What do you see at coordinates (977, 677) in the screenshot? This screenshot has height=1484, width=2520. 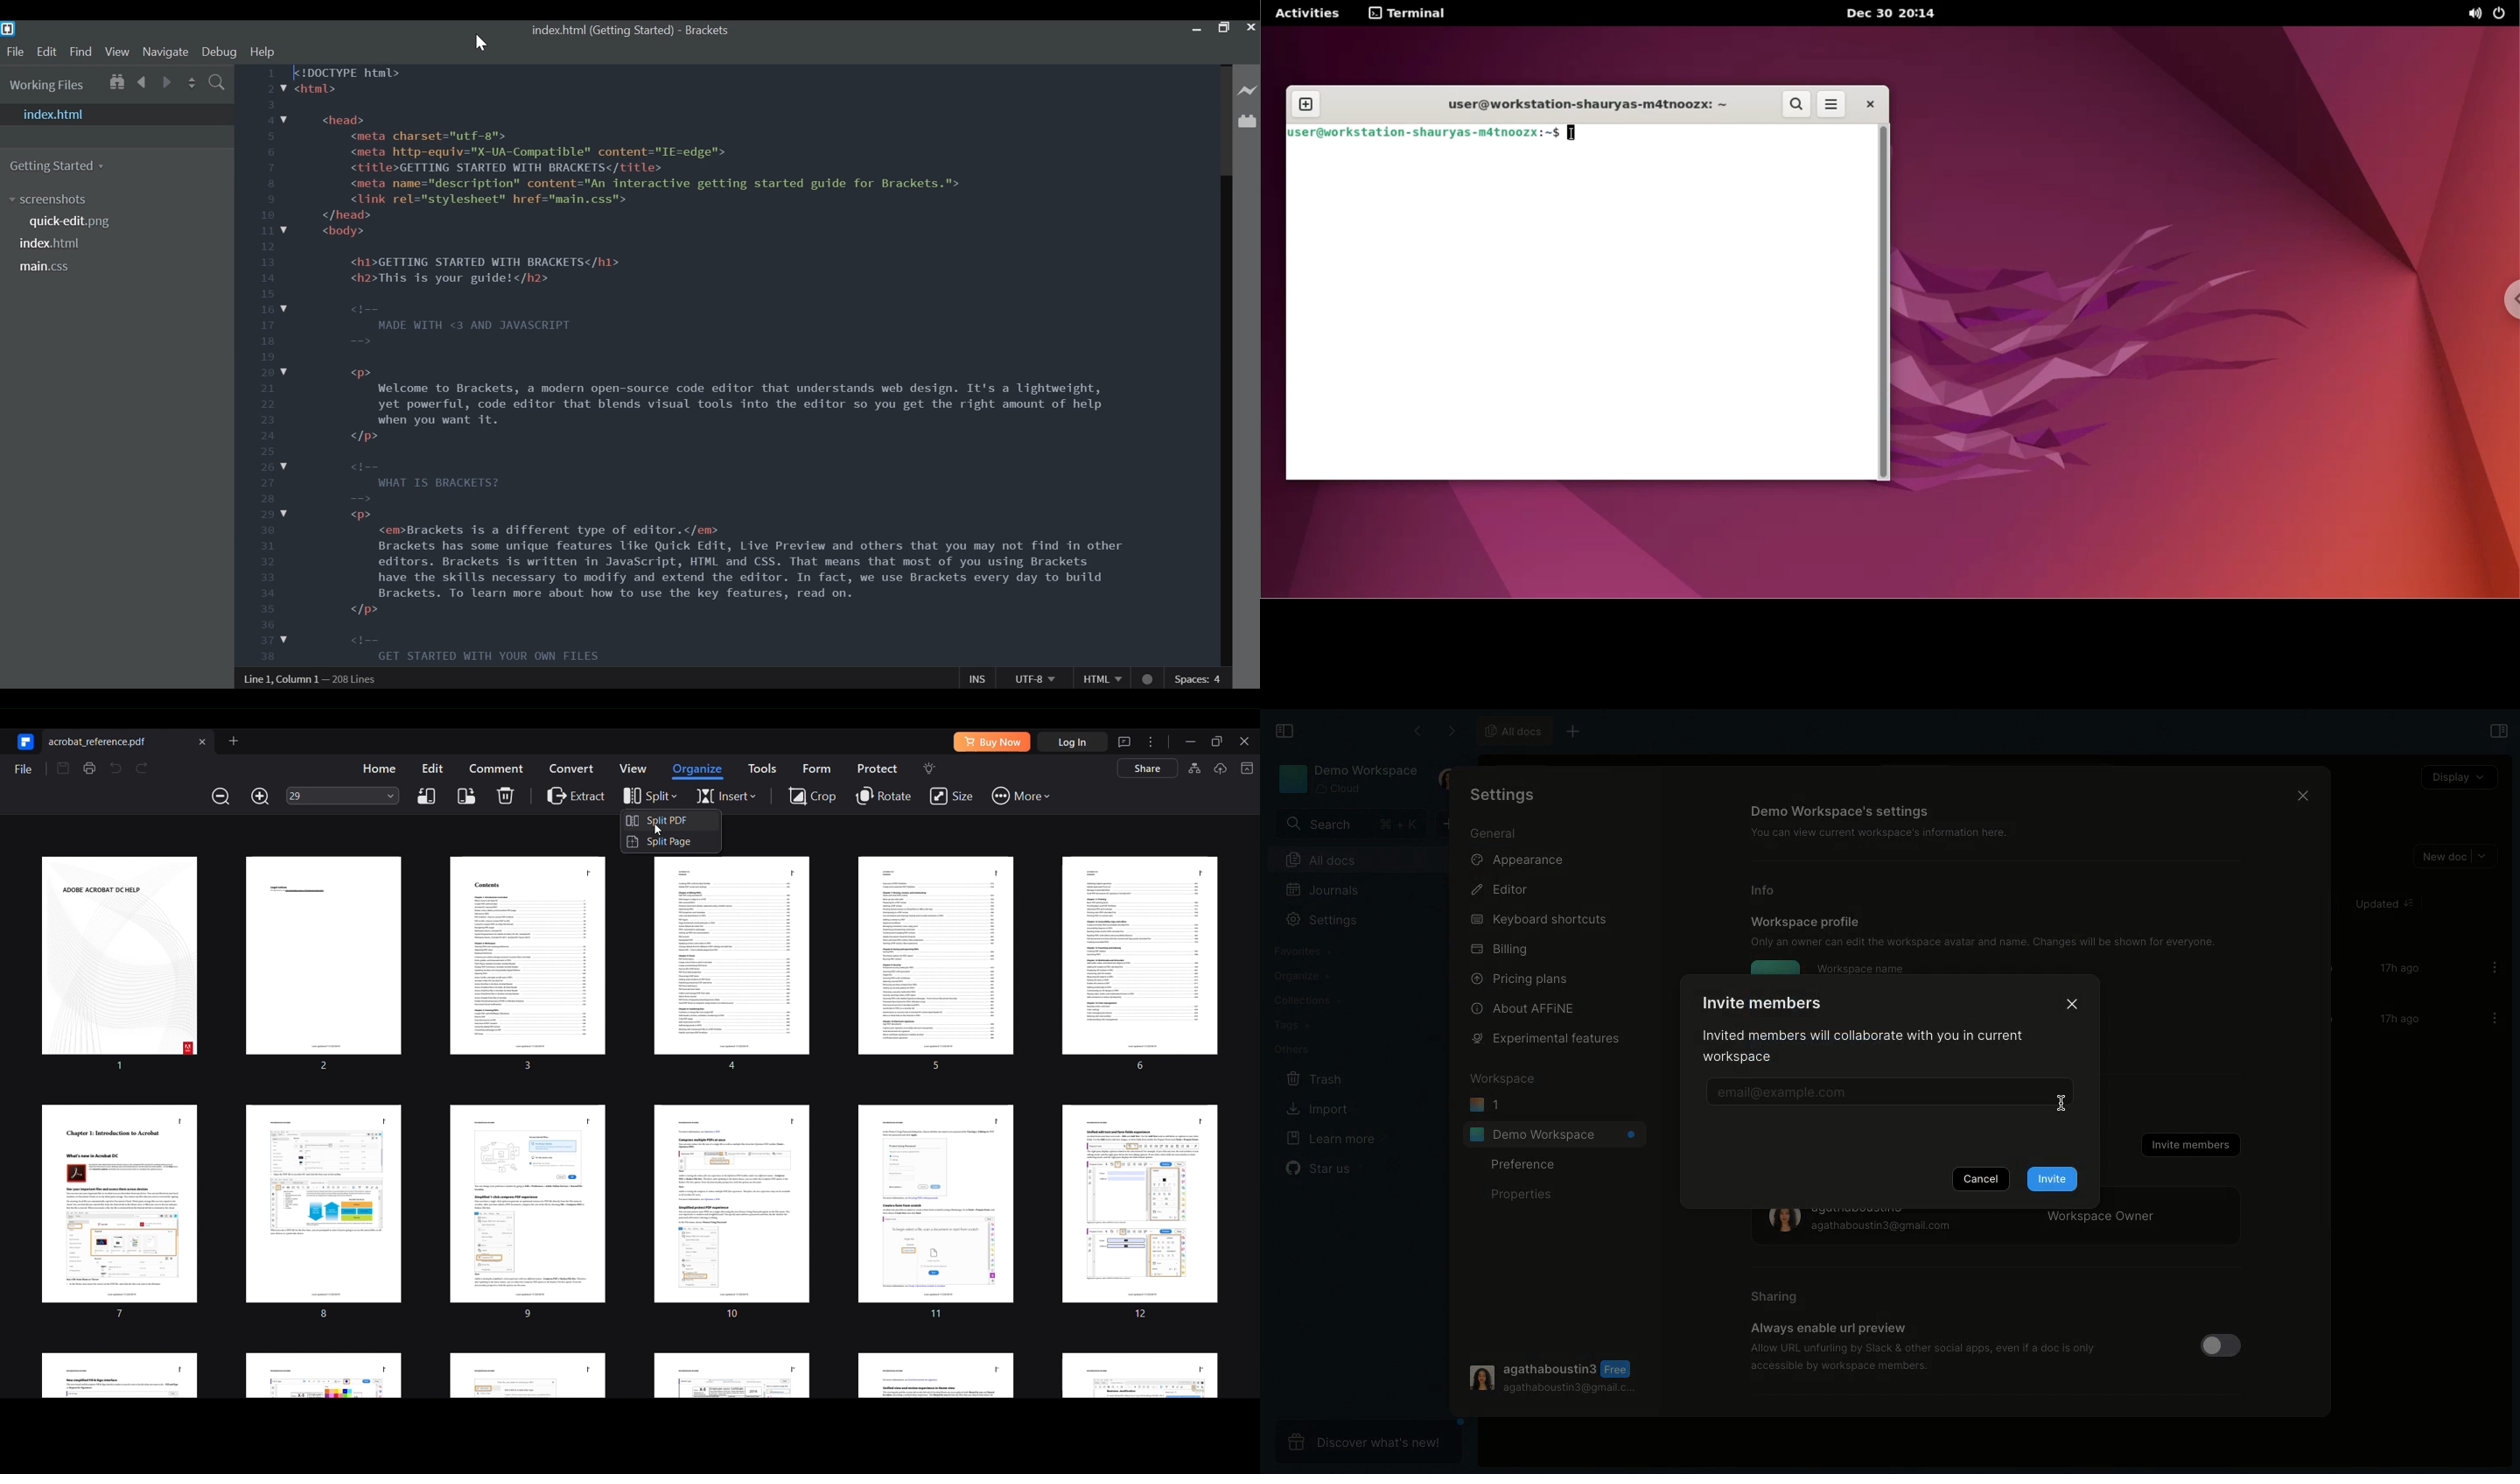 I see `INS` at bounding box center [977, 677].